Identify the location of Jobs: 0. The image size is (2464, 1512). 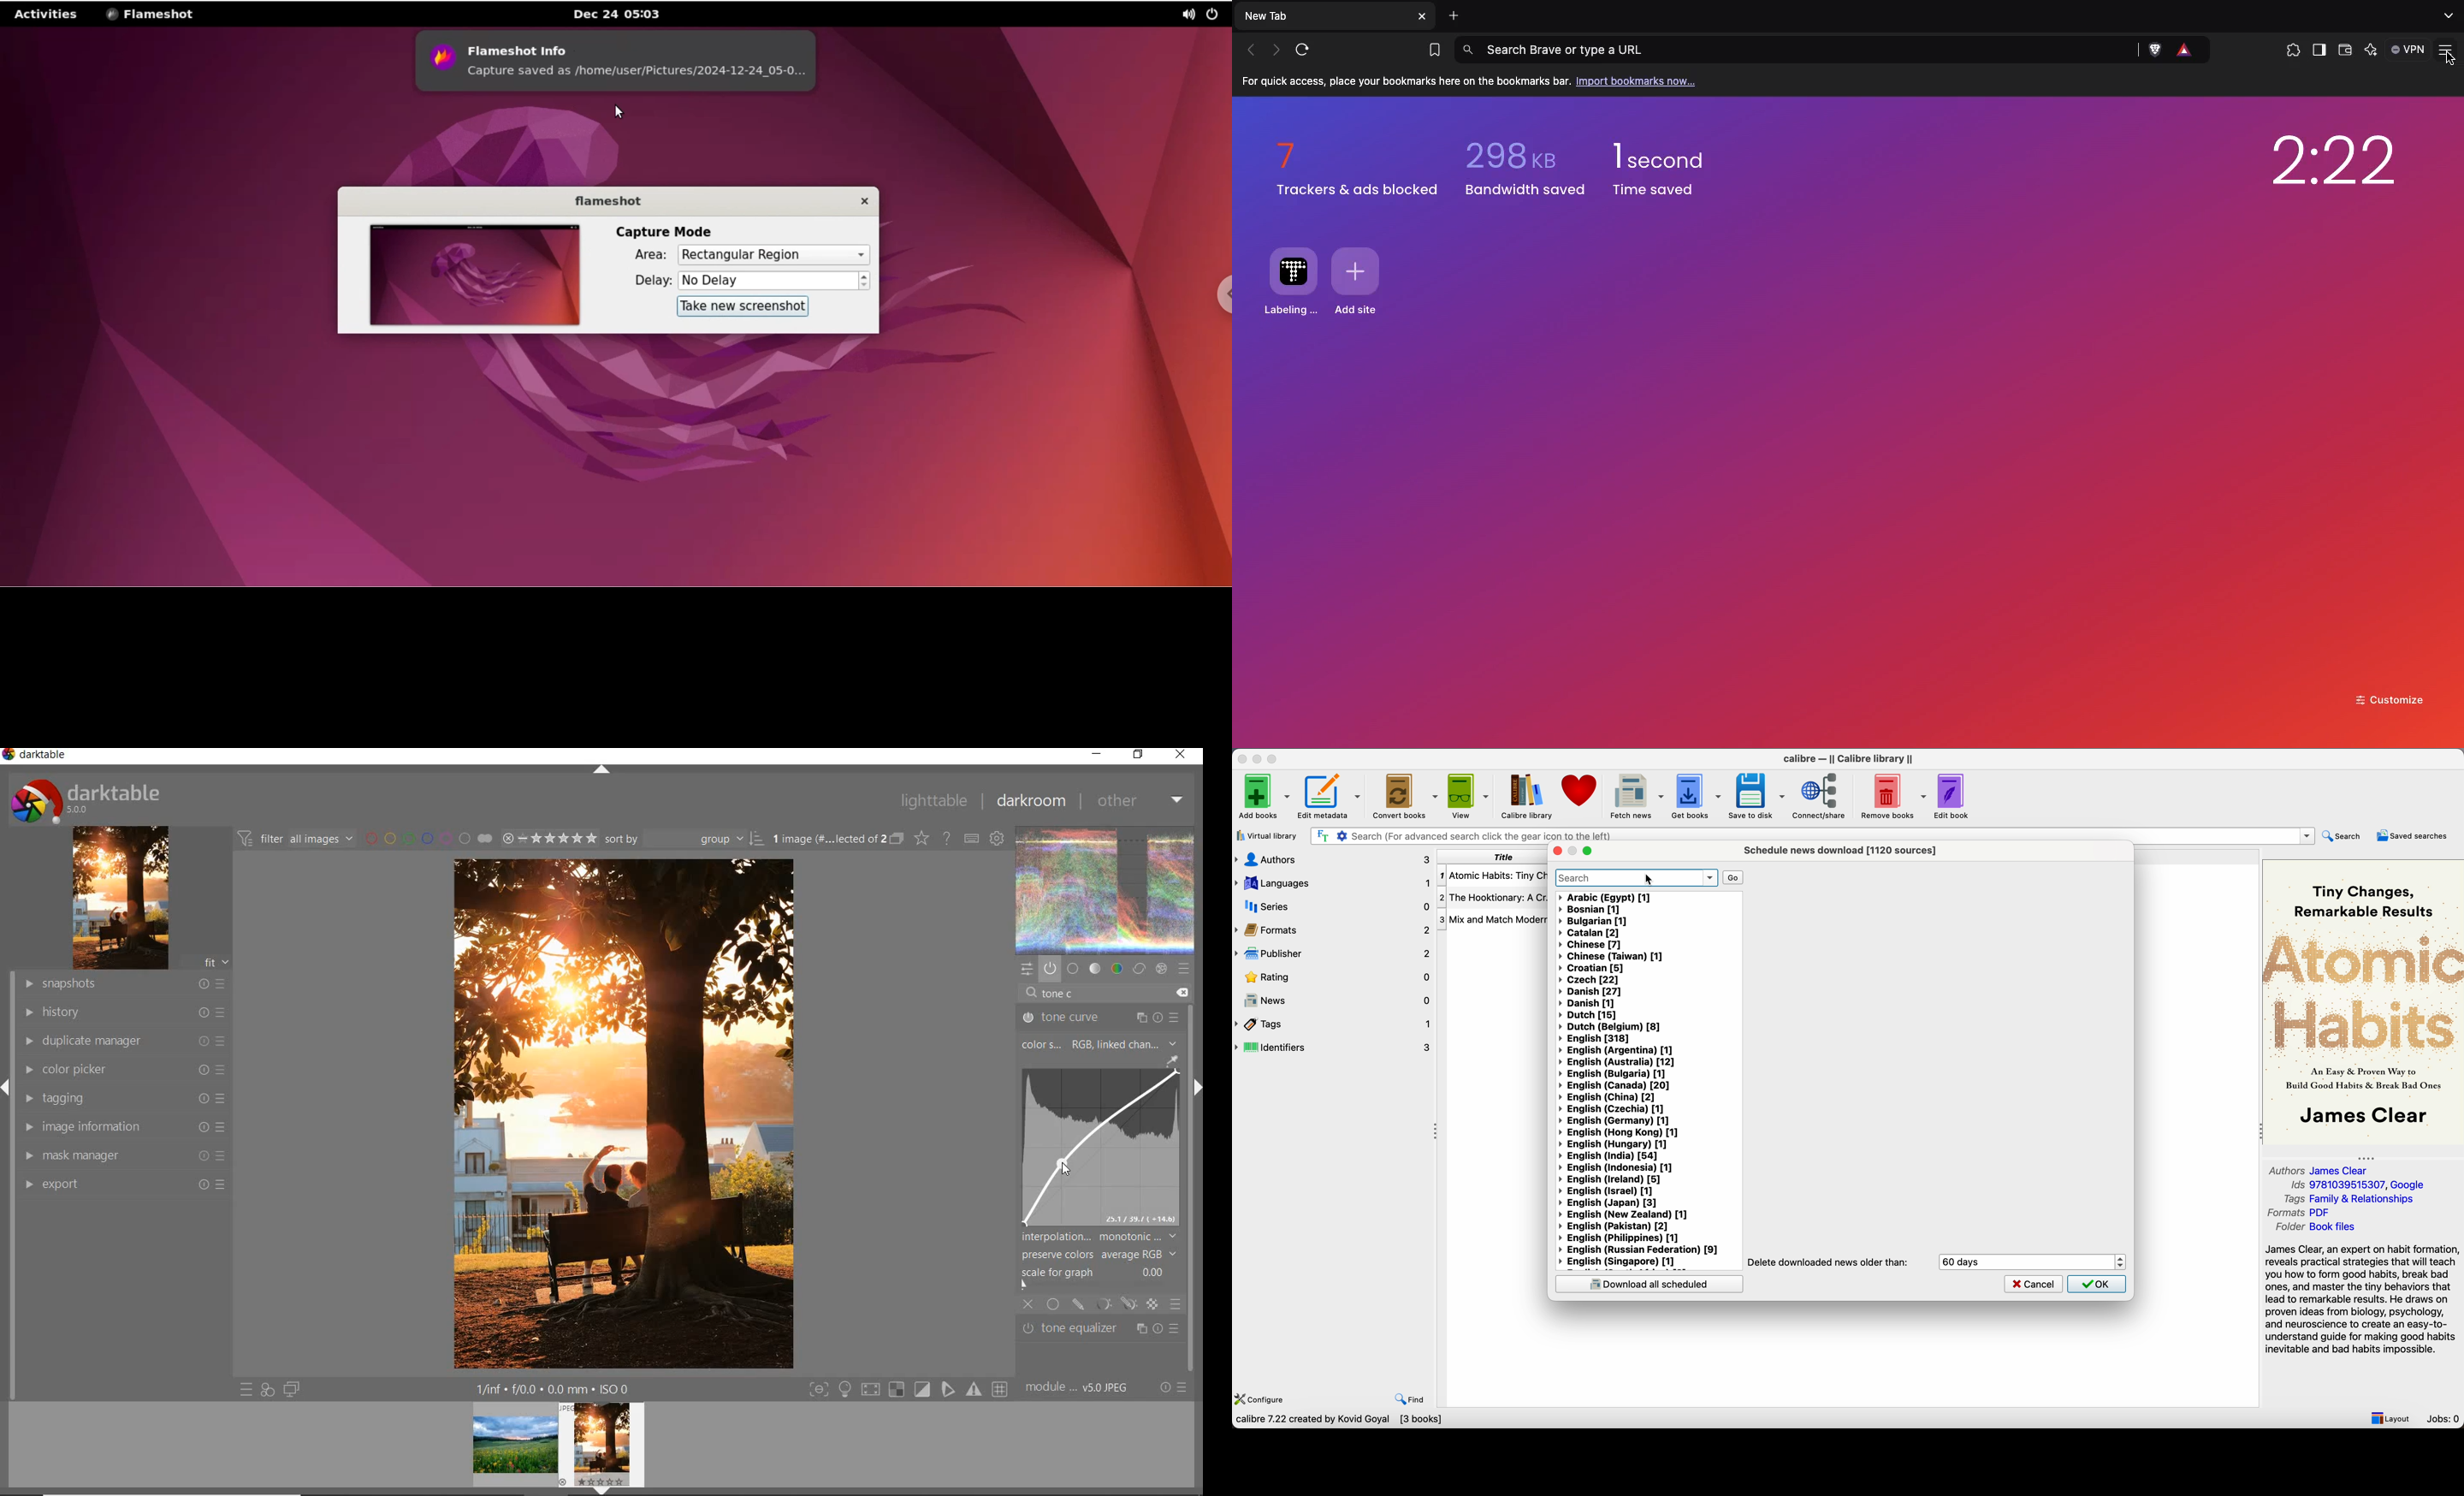
(2444, 1419).